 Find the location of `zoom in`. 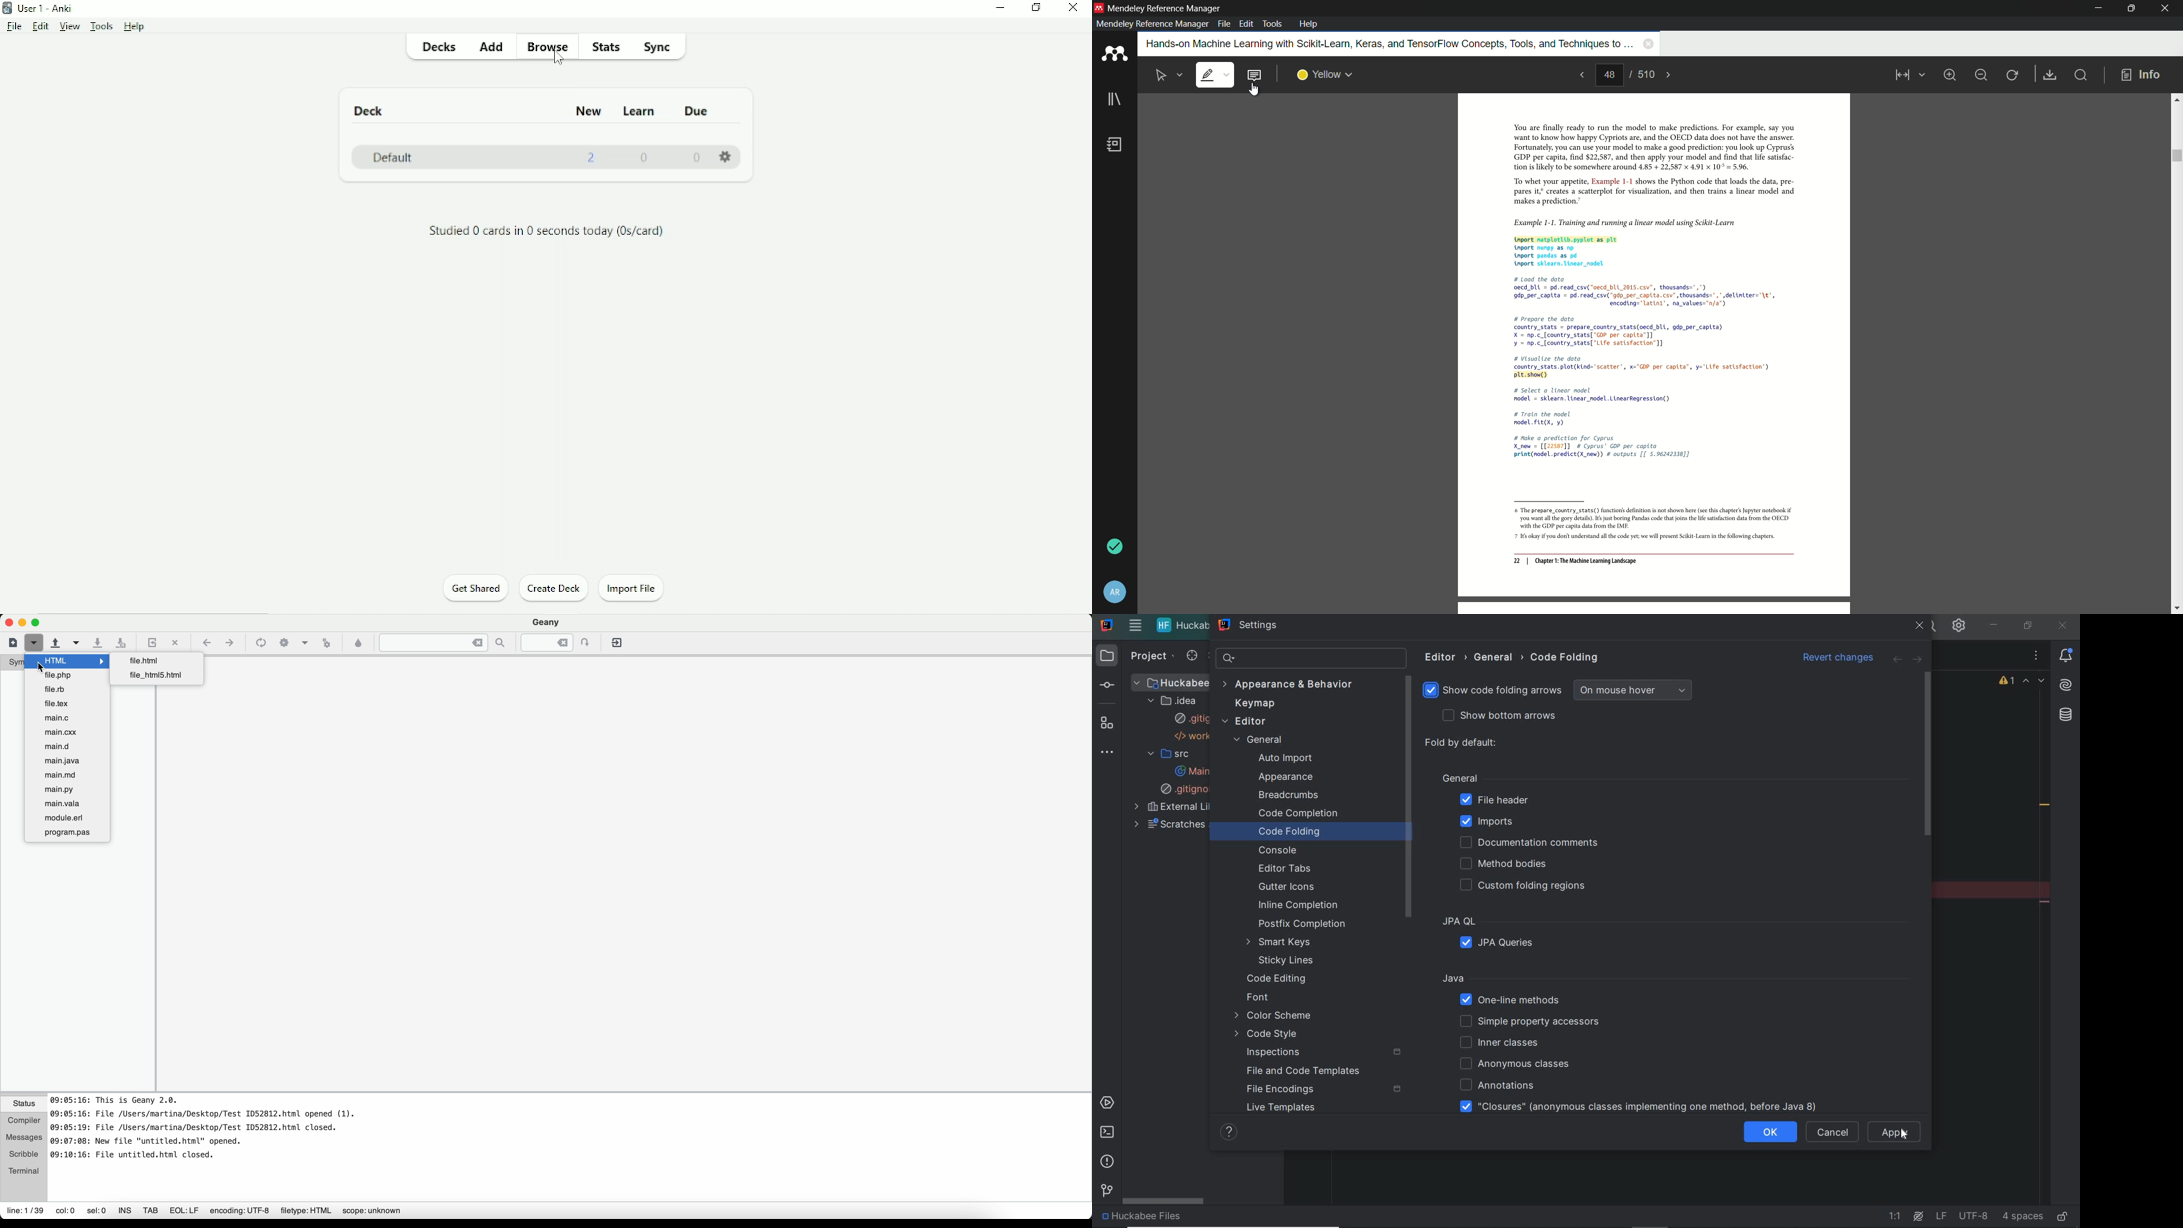

zoom in is located at coordinates (1949, 74).